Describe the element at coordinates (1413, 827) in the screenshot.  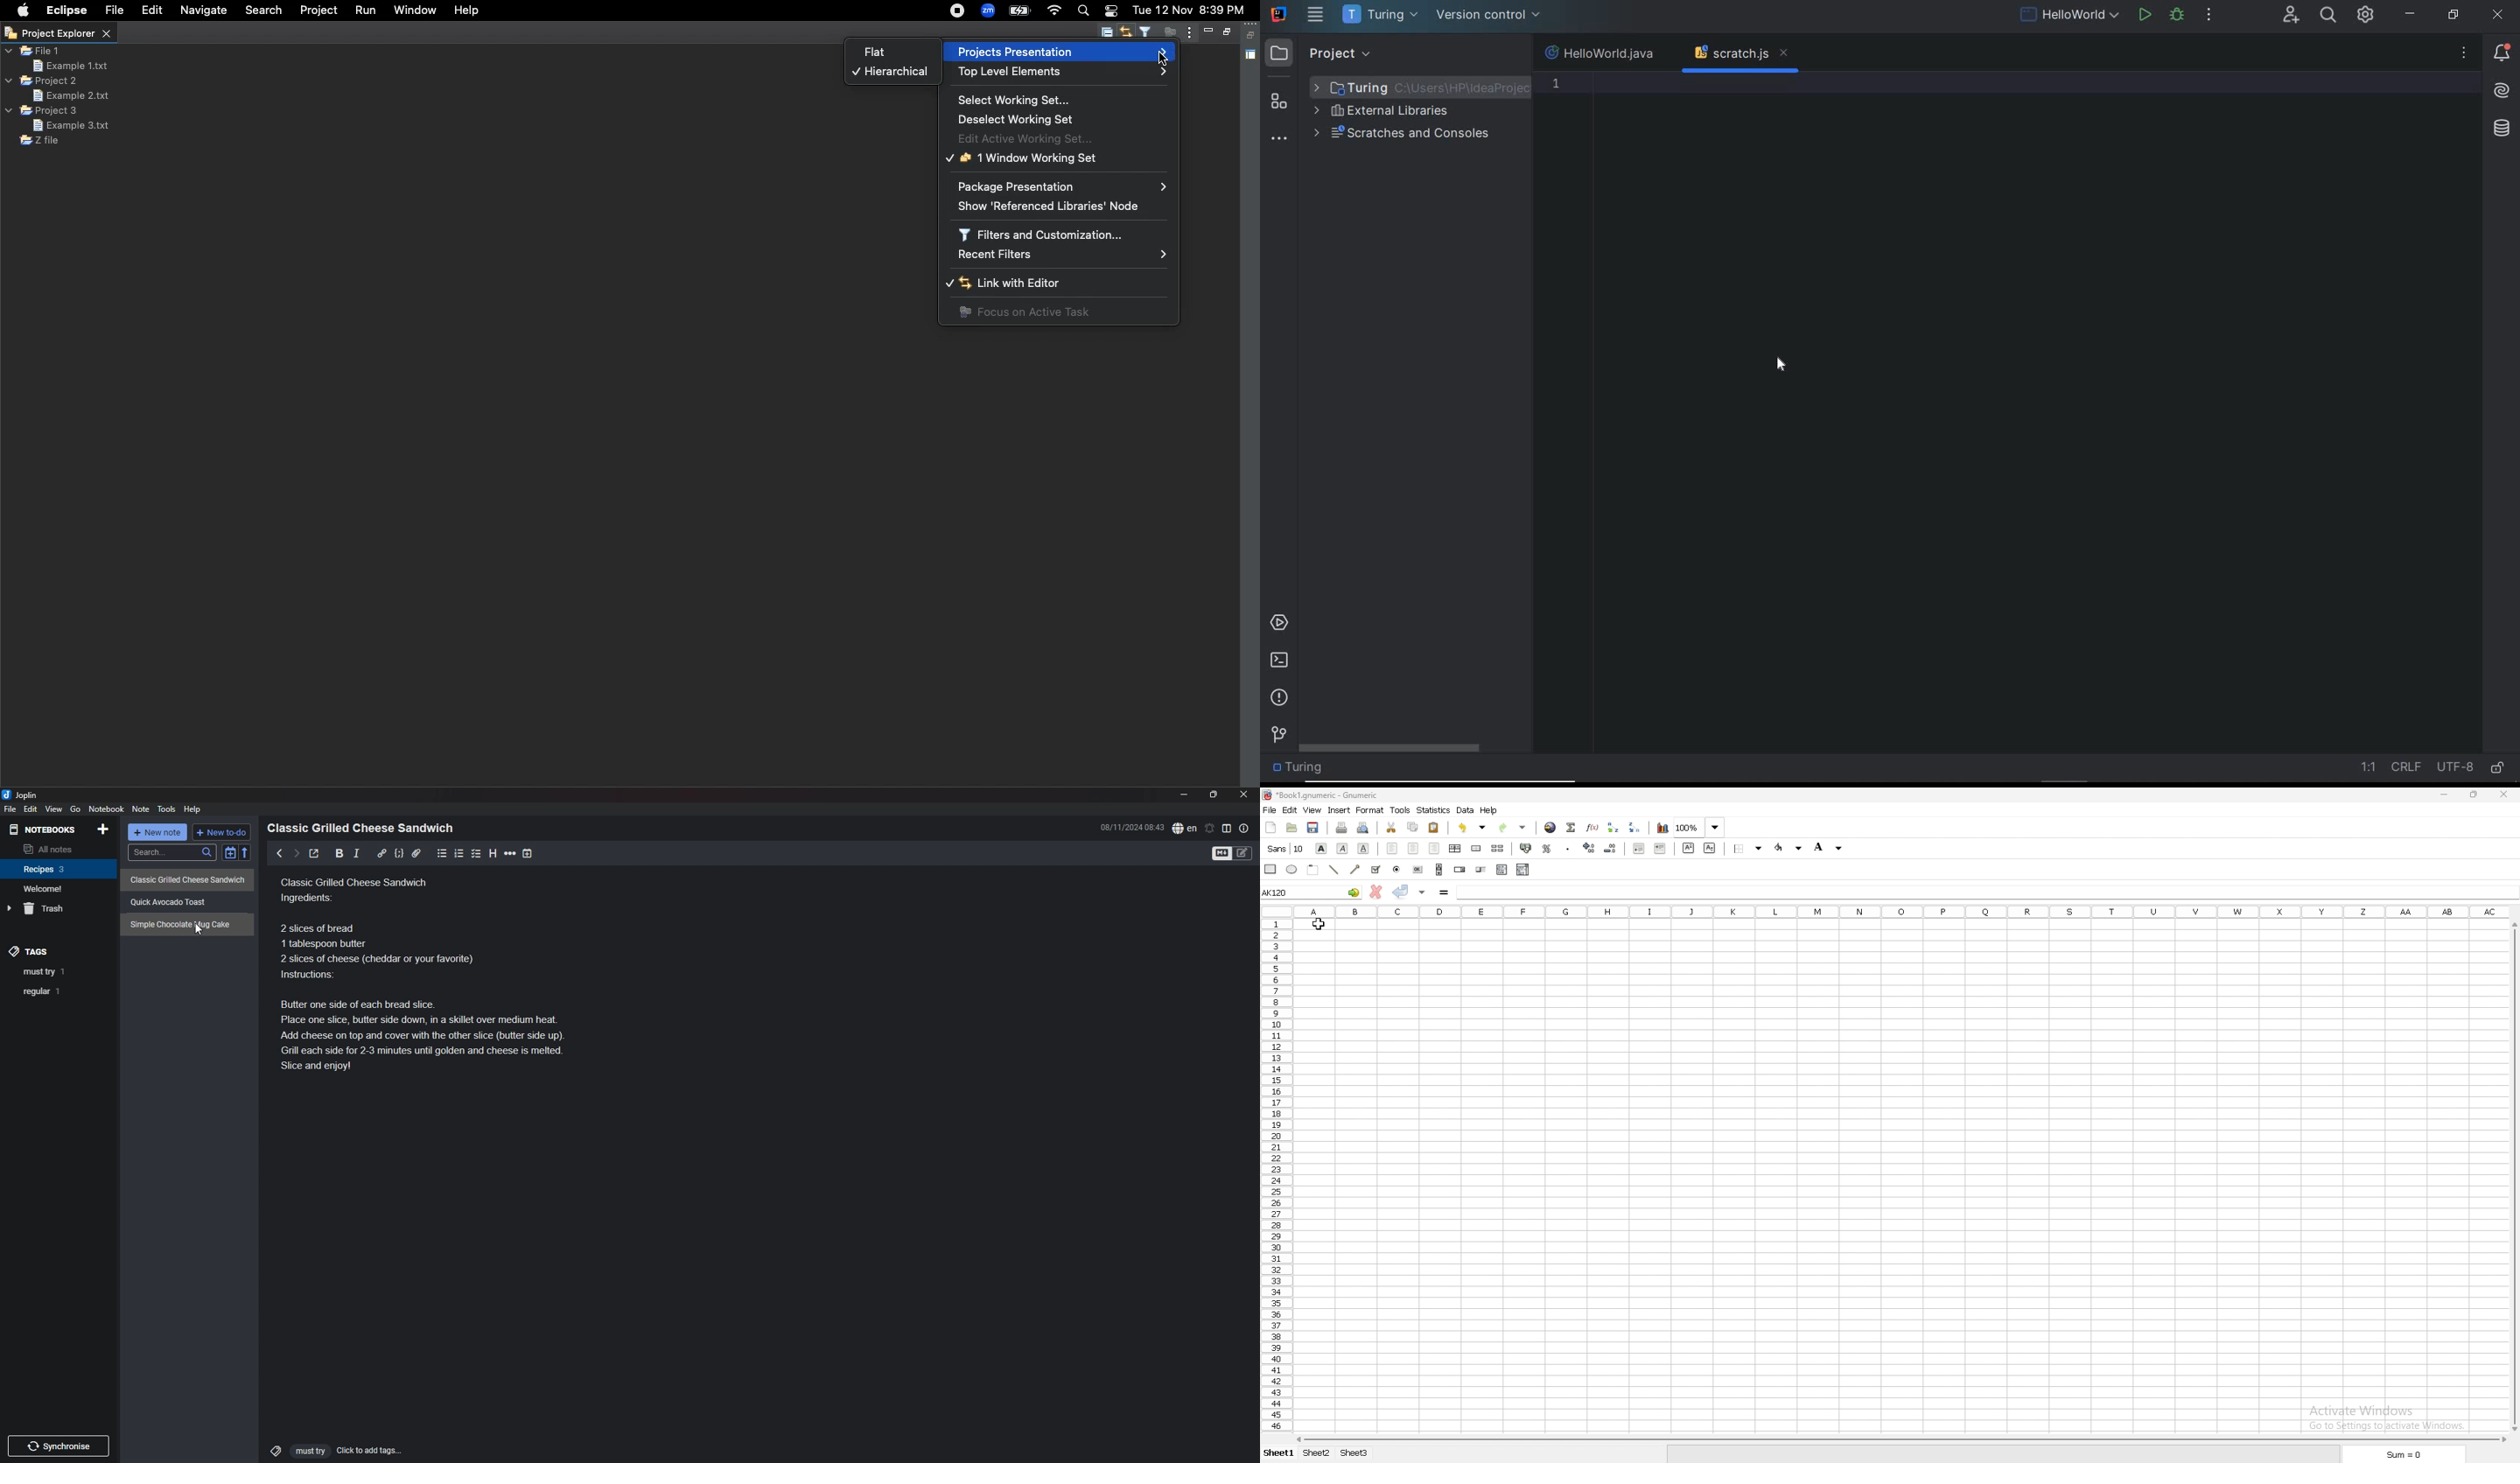
I see `copy` at that location.